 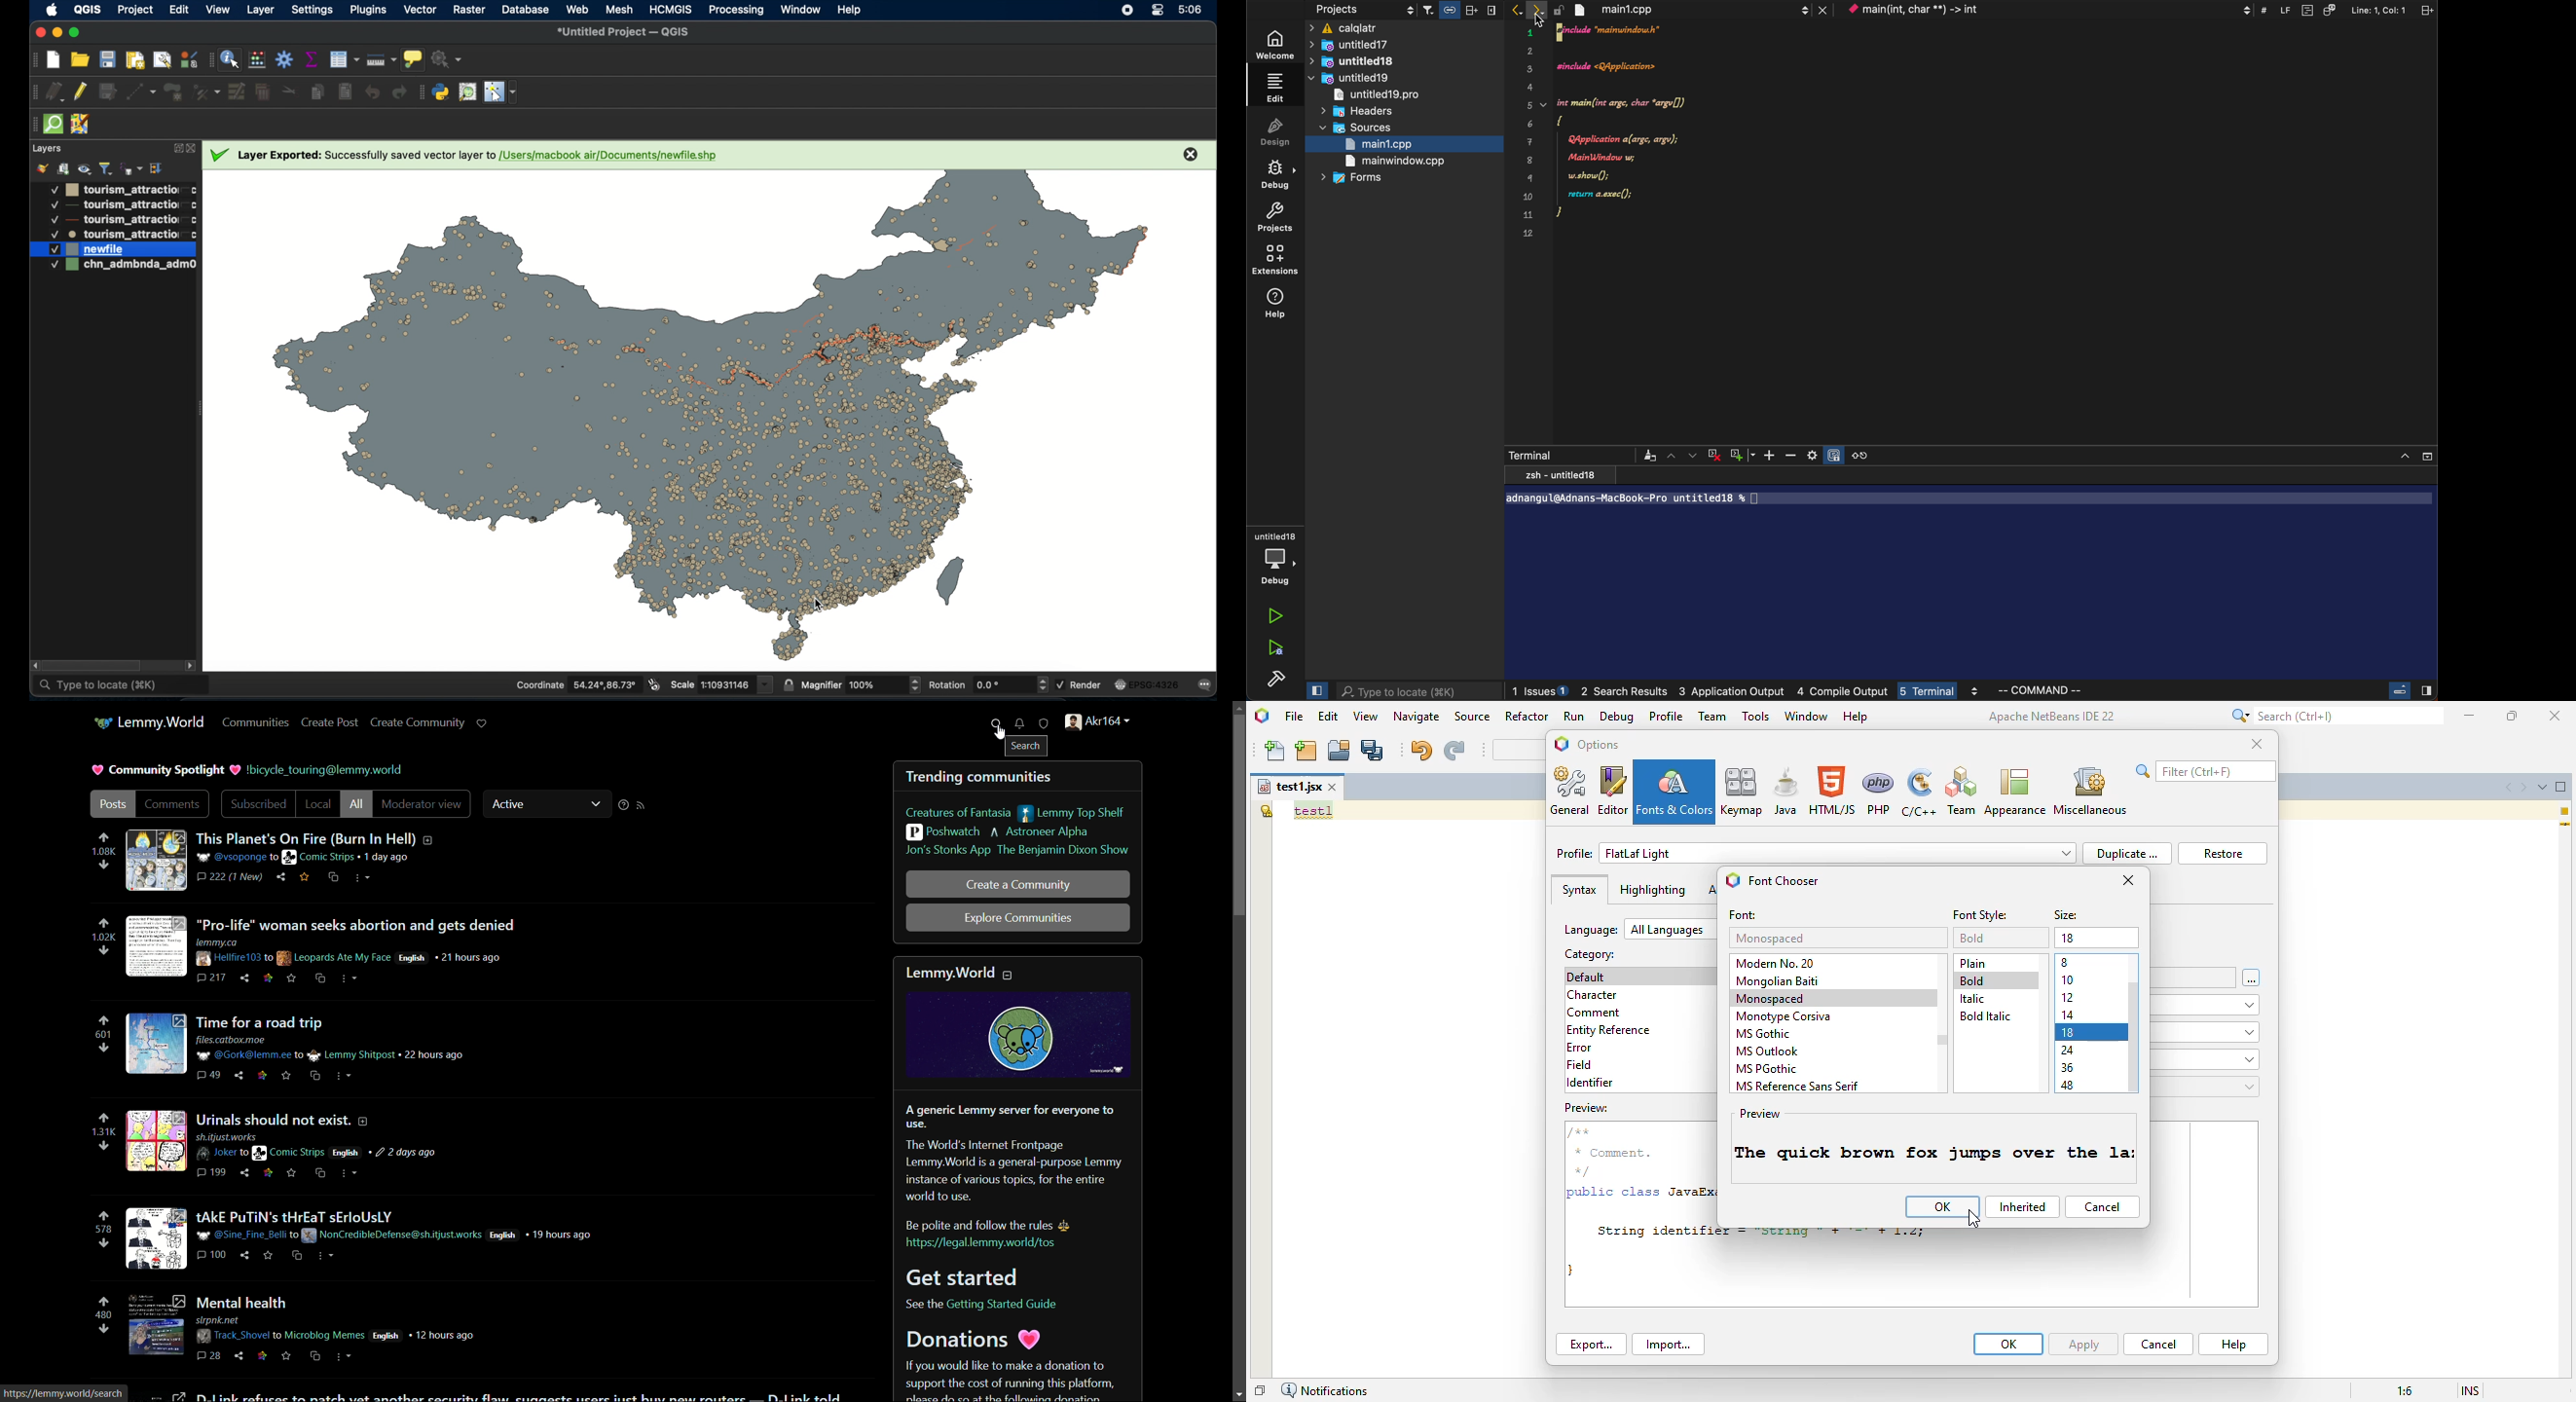 I want to click on moderator view, so click(x=425, y=805).